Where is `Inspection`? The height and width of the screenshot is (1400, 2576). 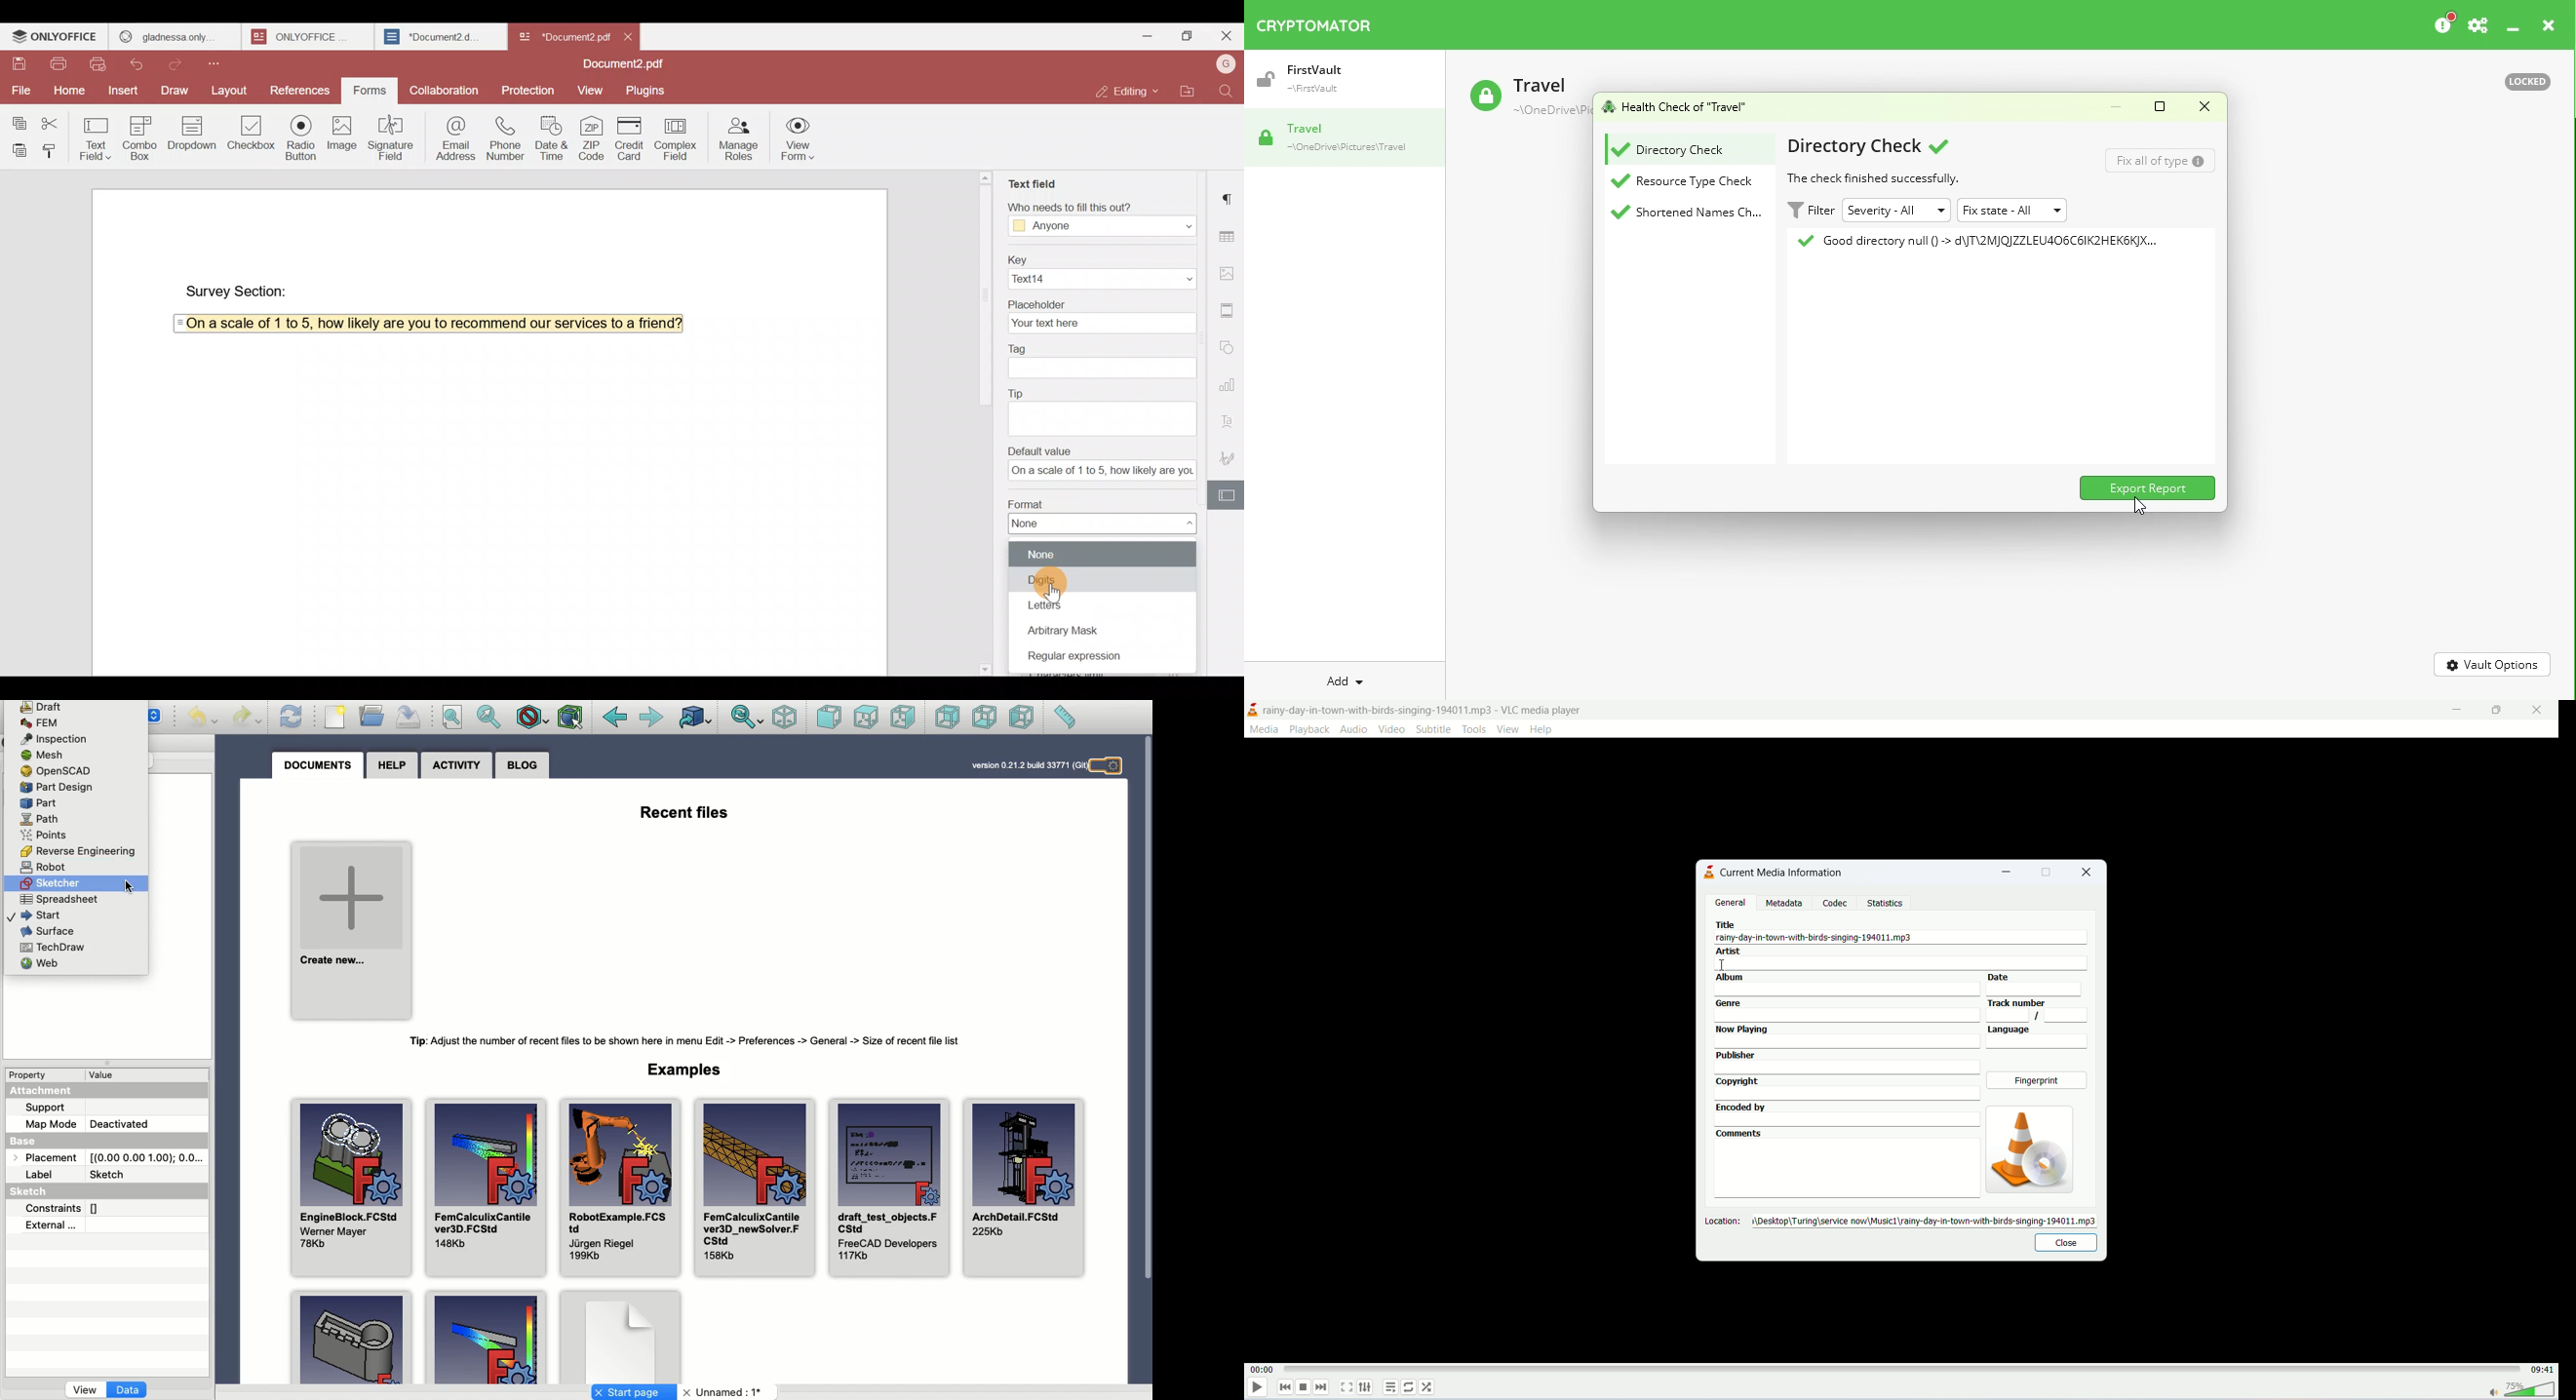 Inspection is located at coordinates (65, 738).